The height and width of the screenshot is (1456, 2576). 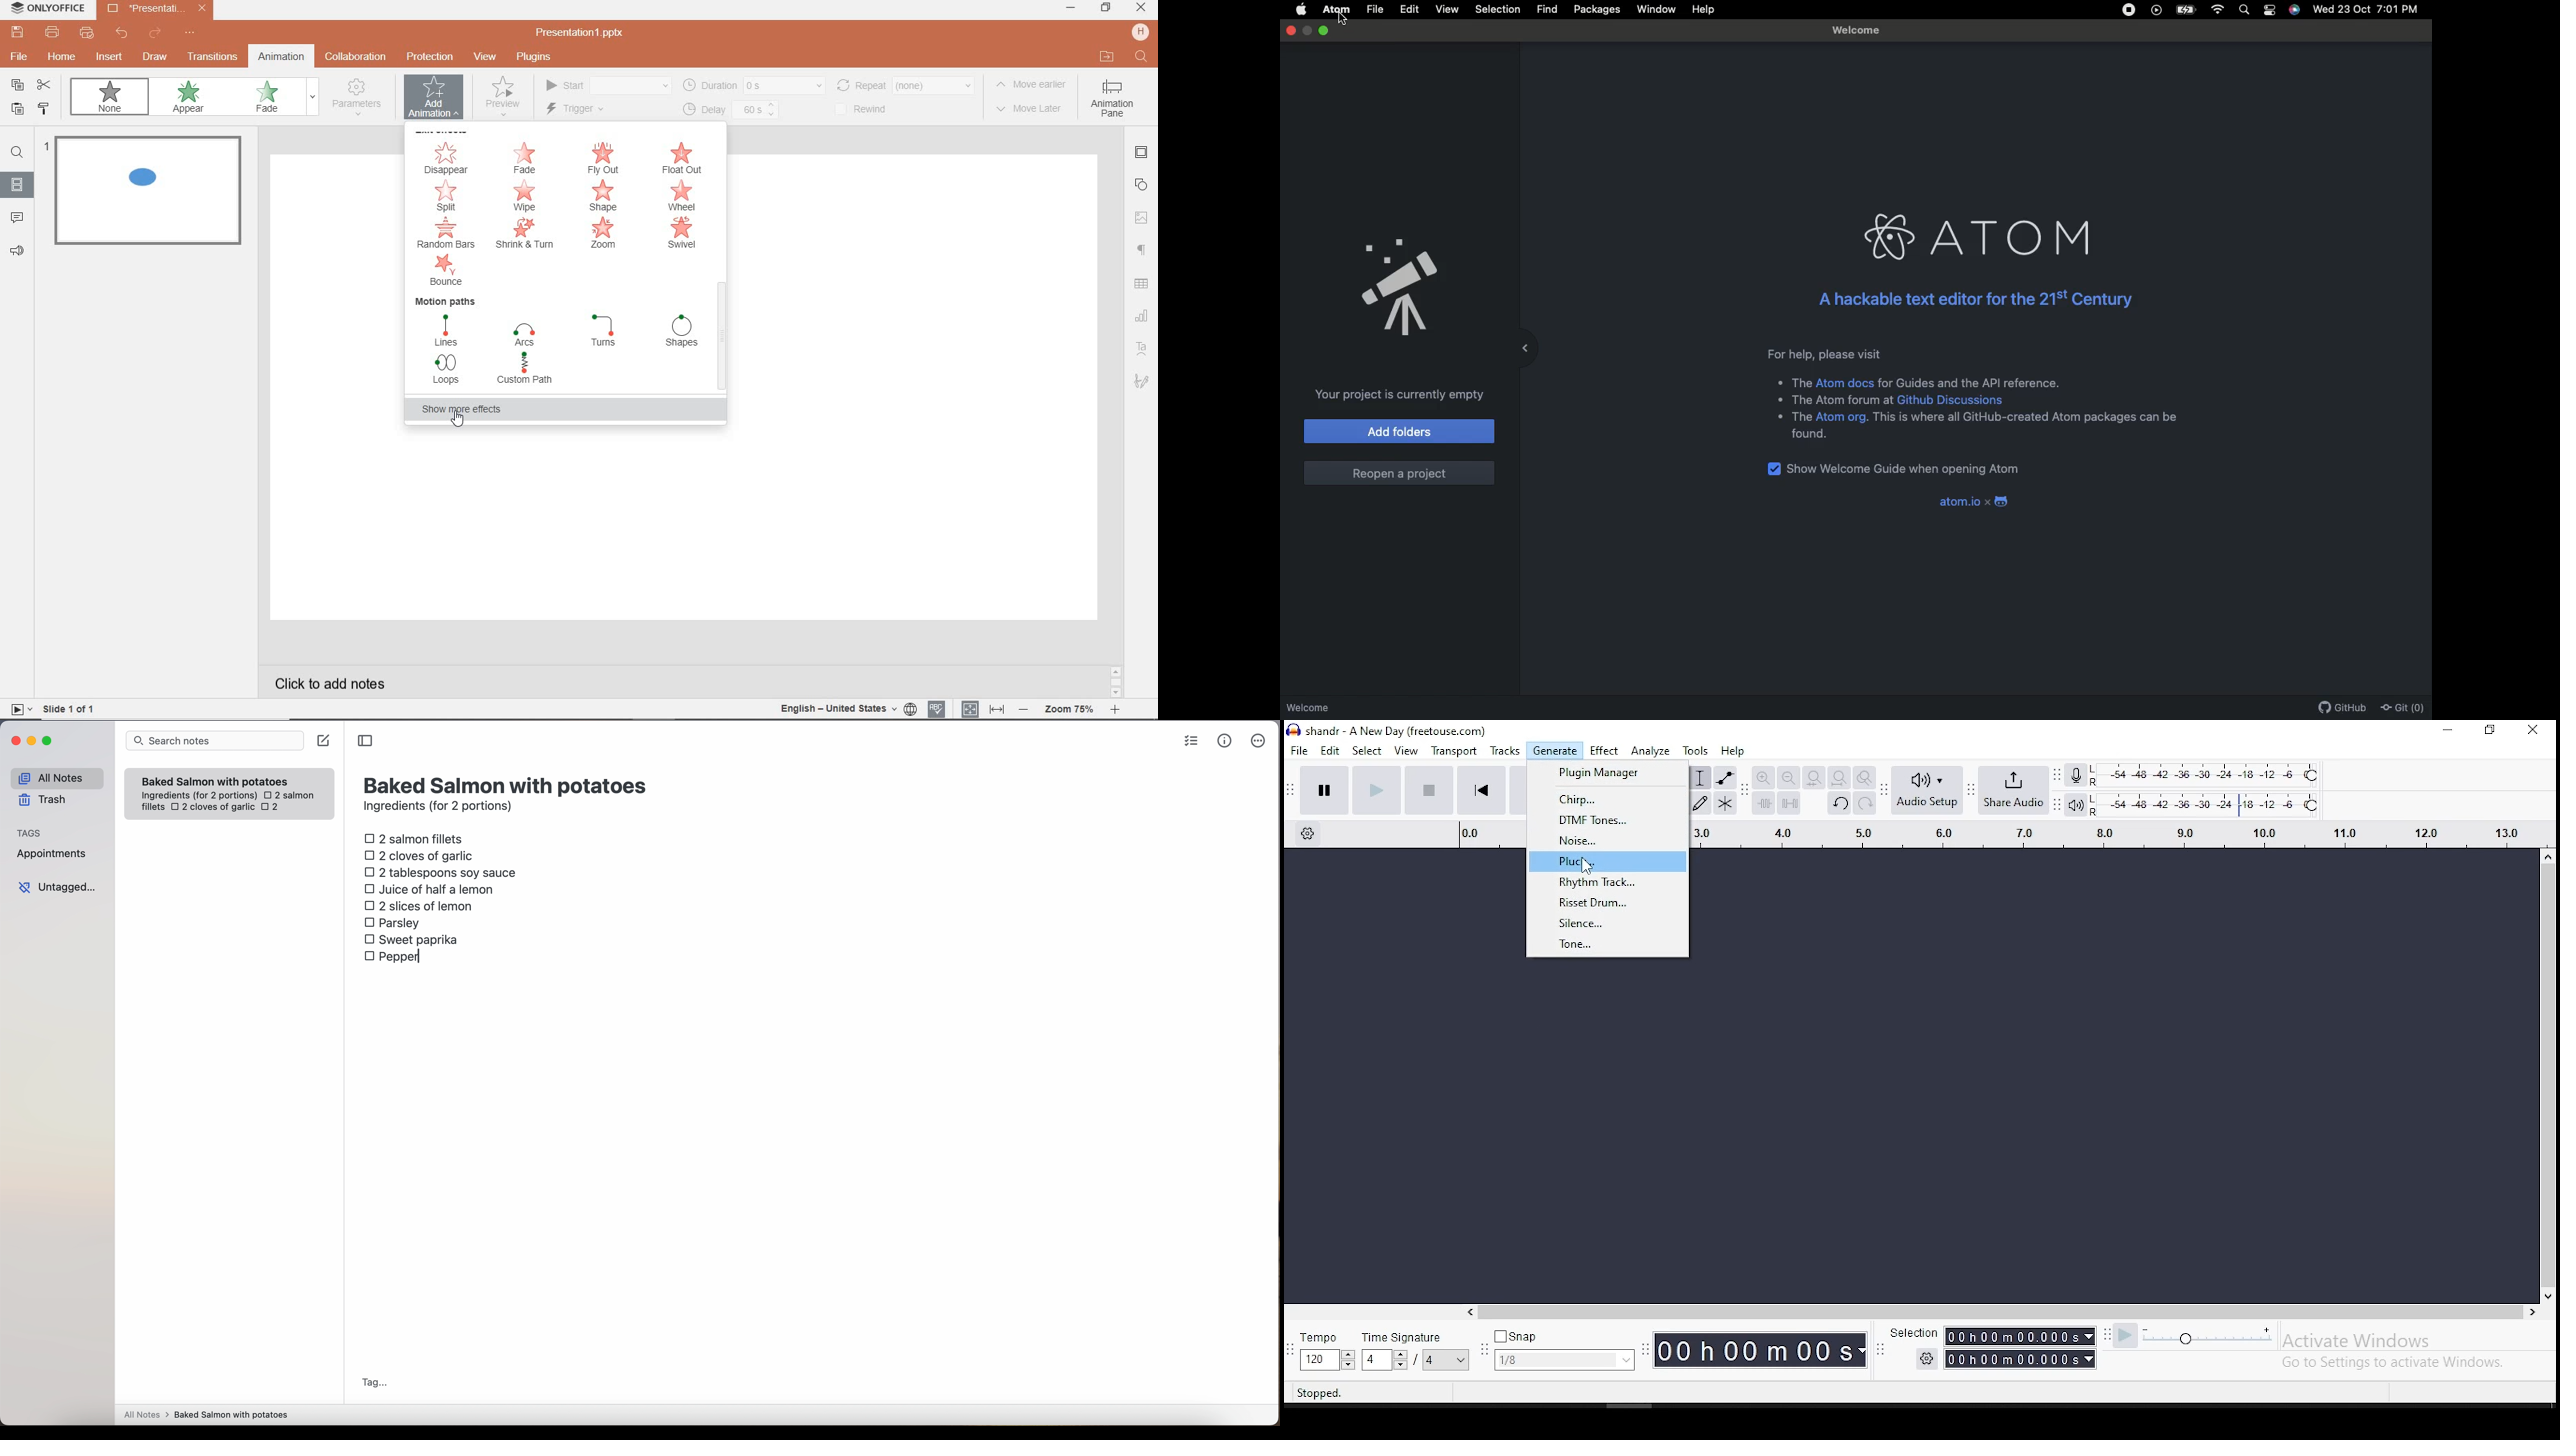 I want to click on comments, so click(x=18, y=218).